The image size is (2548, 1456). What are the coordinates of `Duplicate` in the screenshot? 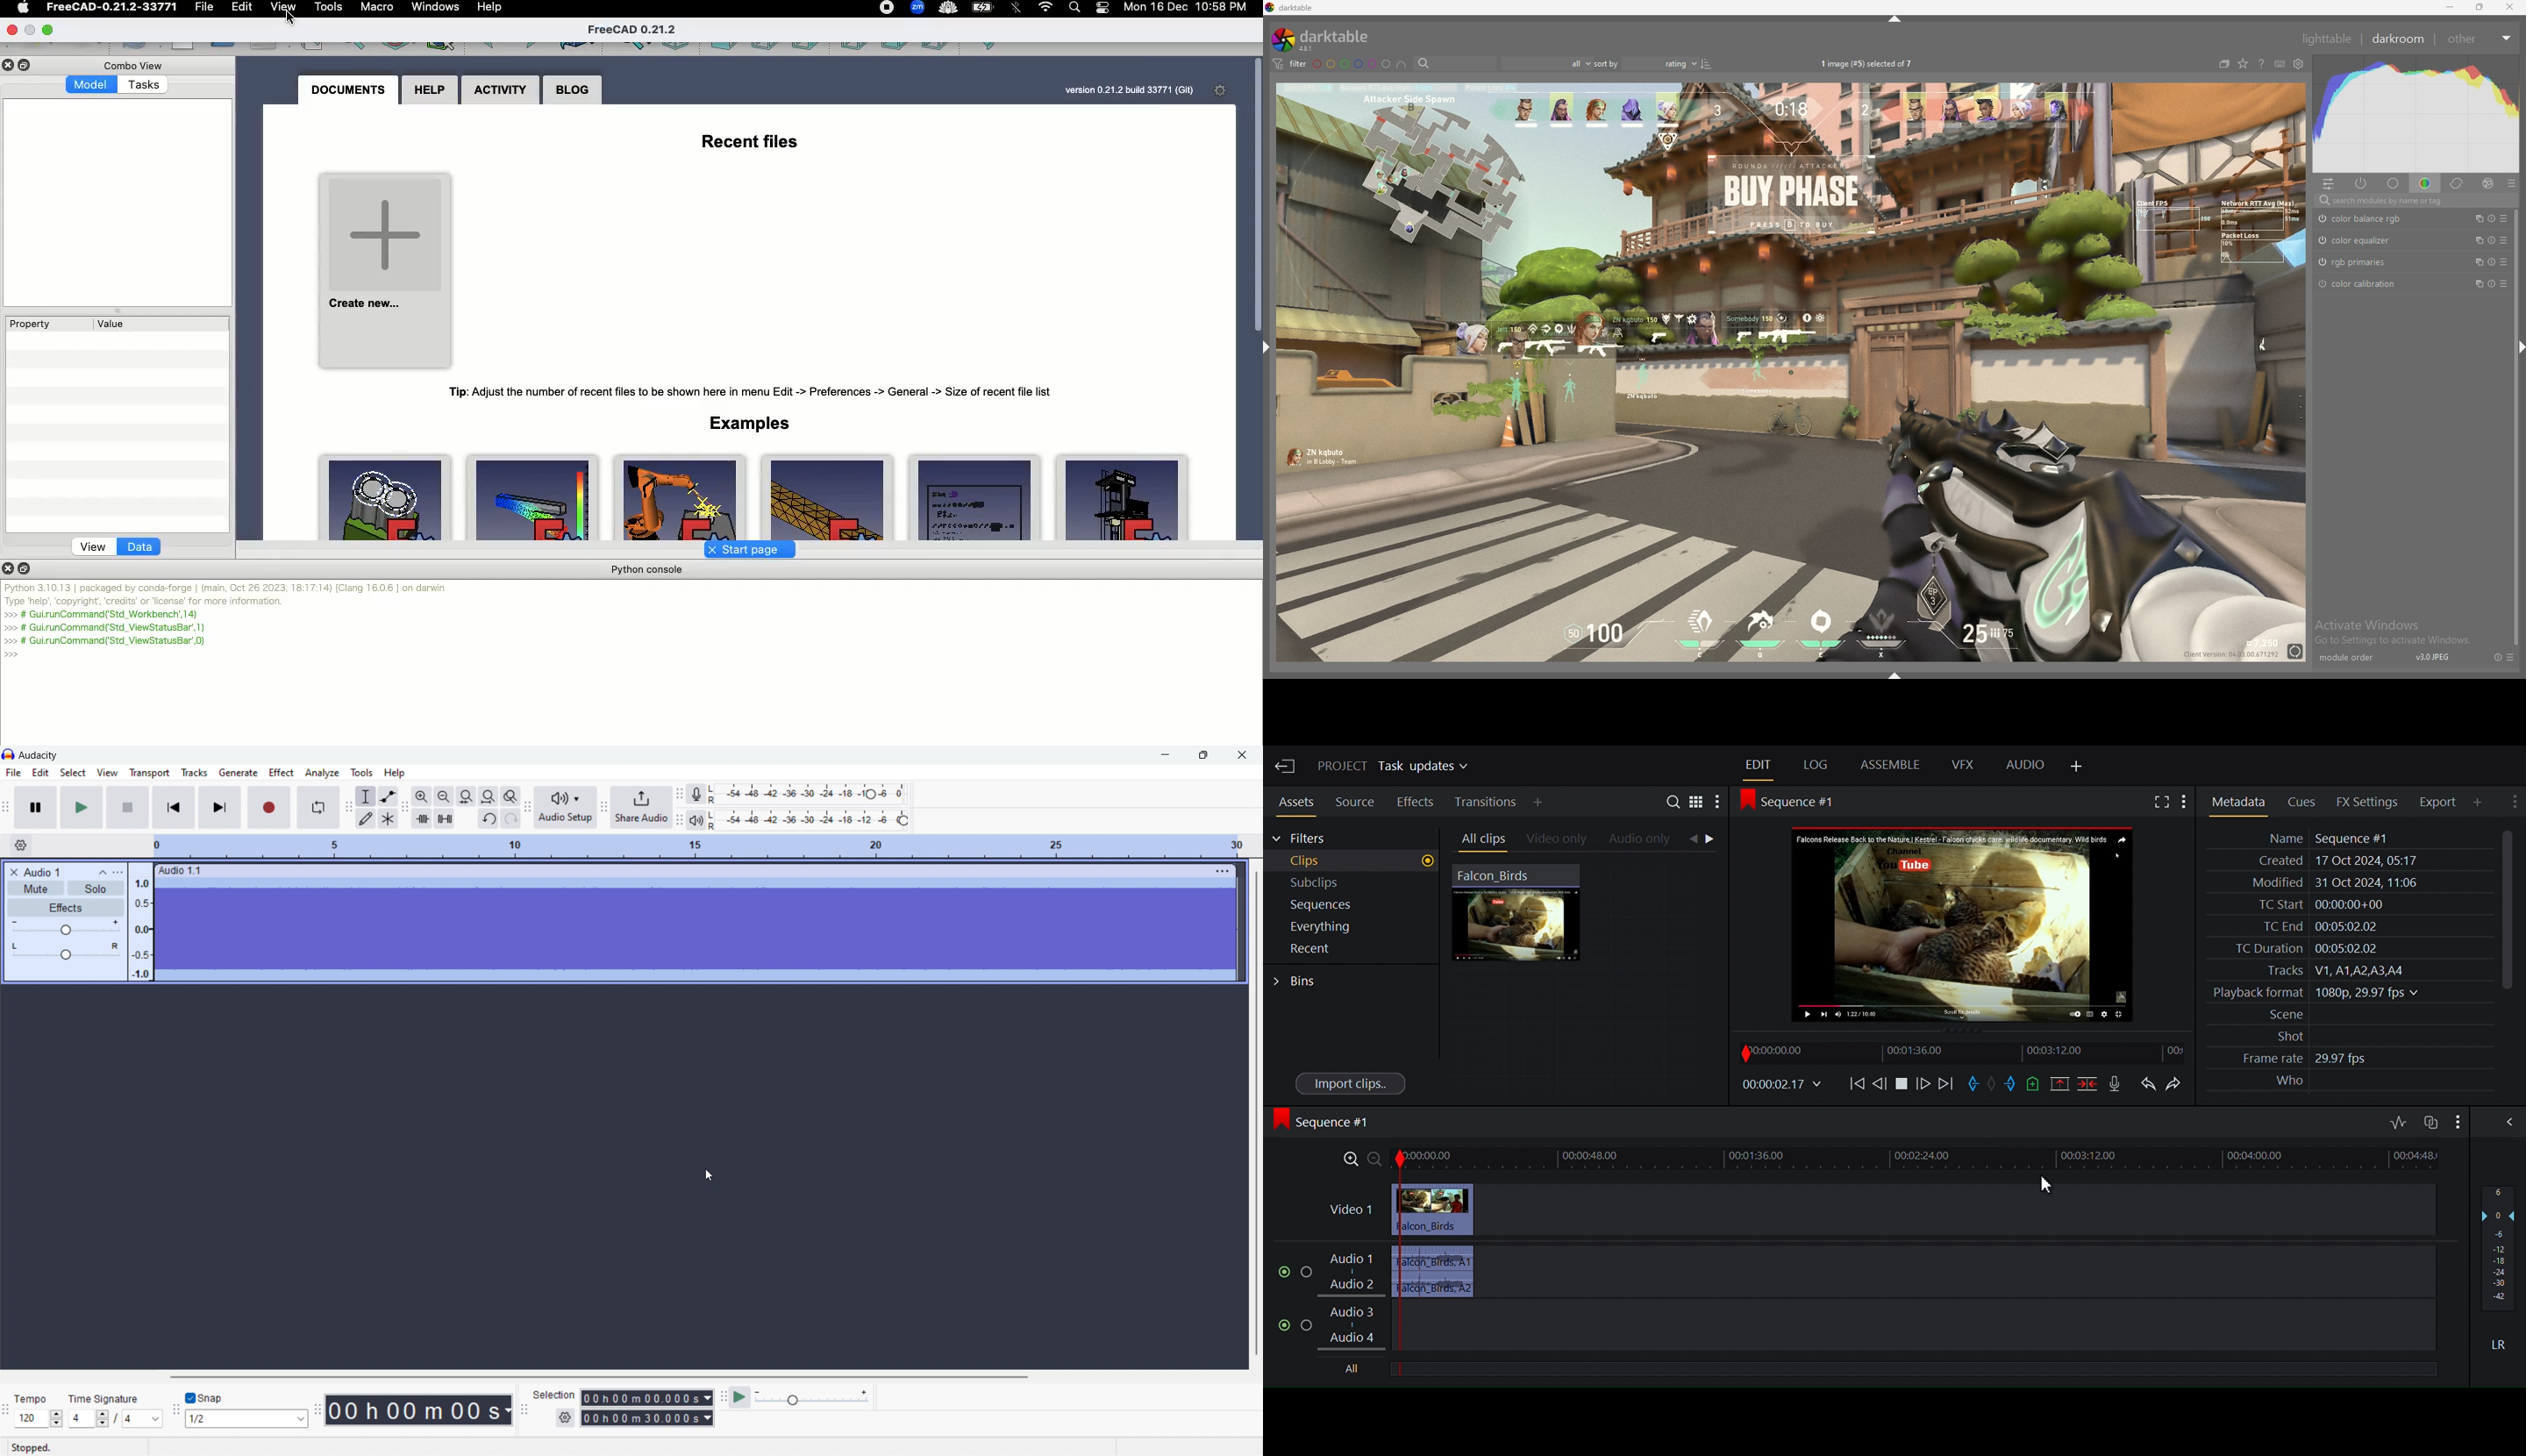 It's located at (27, 567).